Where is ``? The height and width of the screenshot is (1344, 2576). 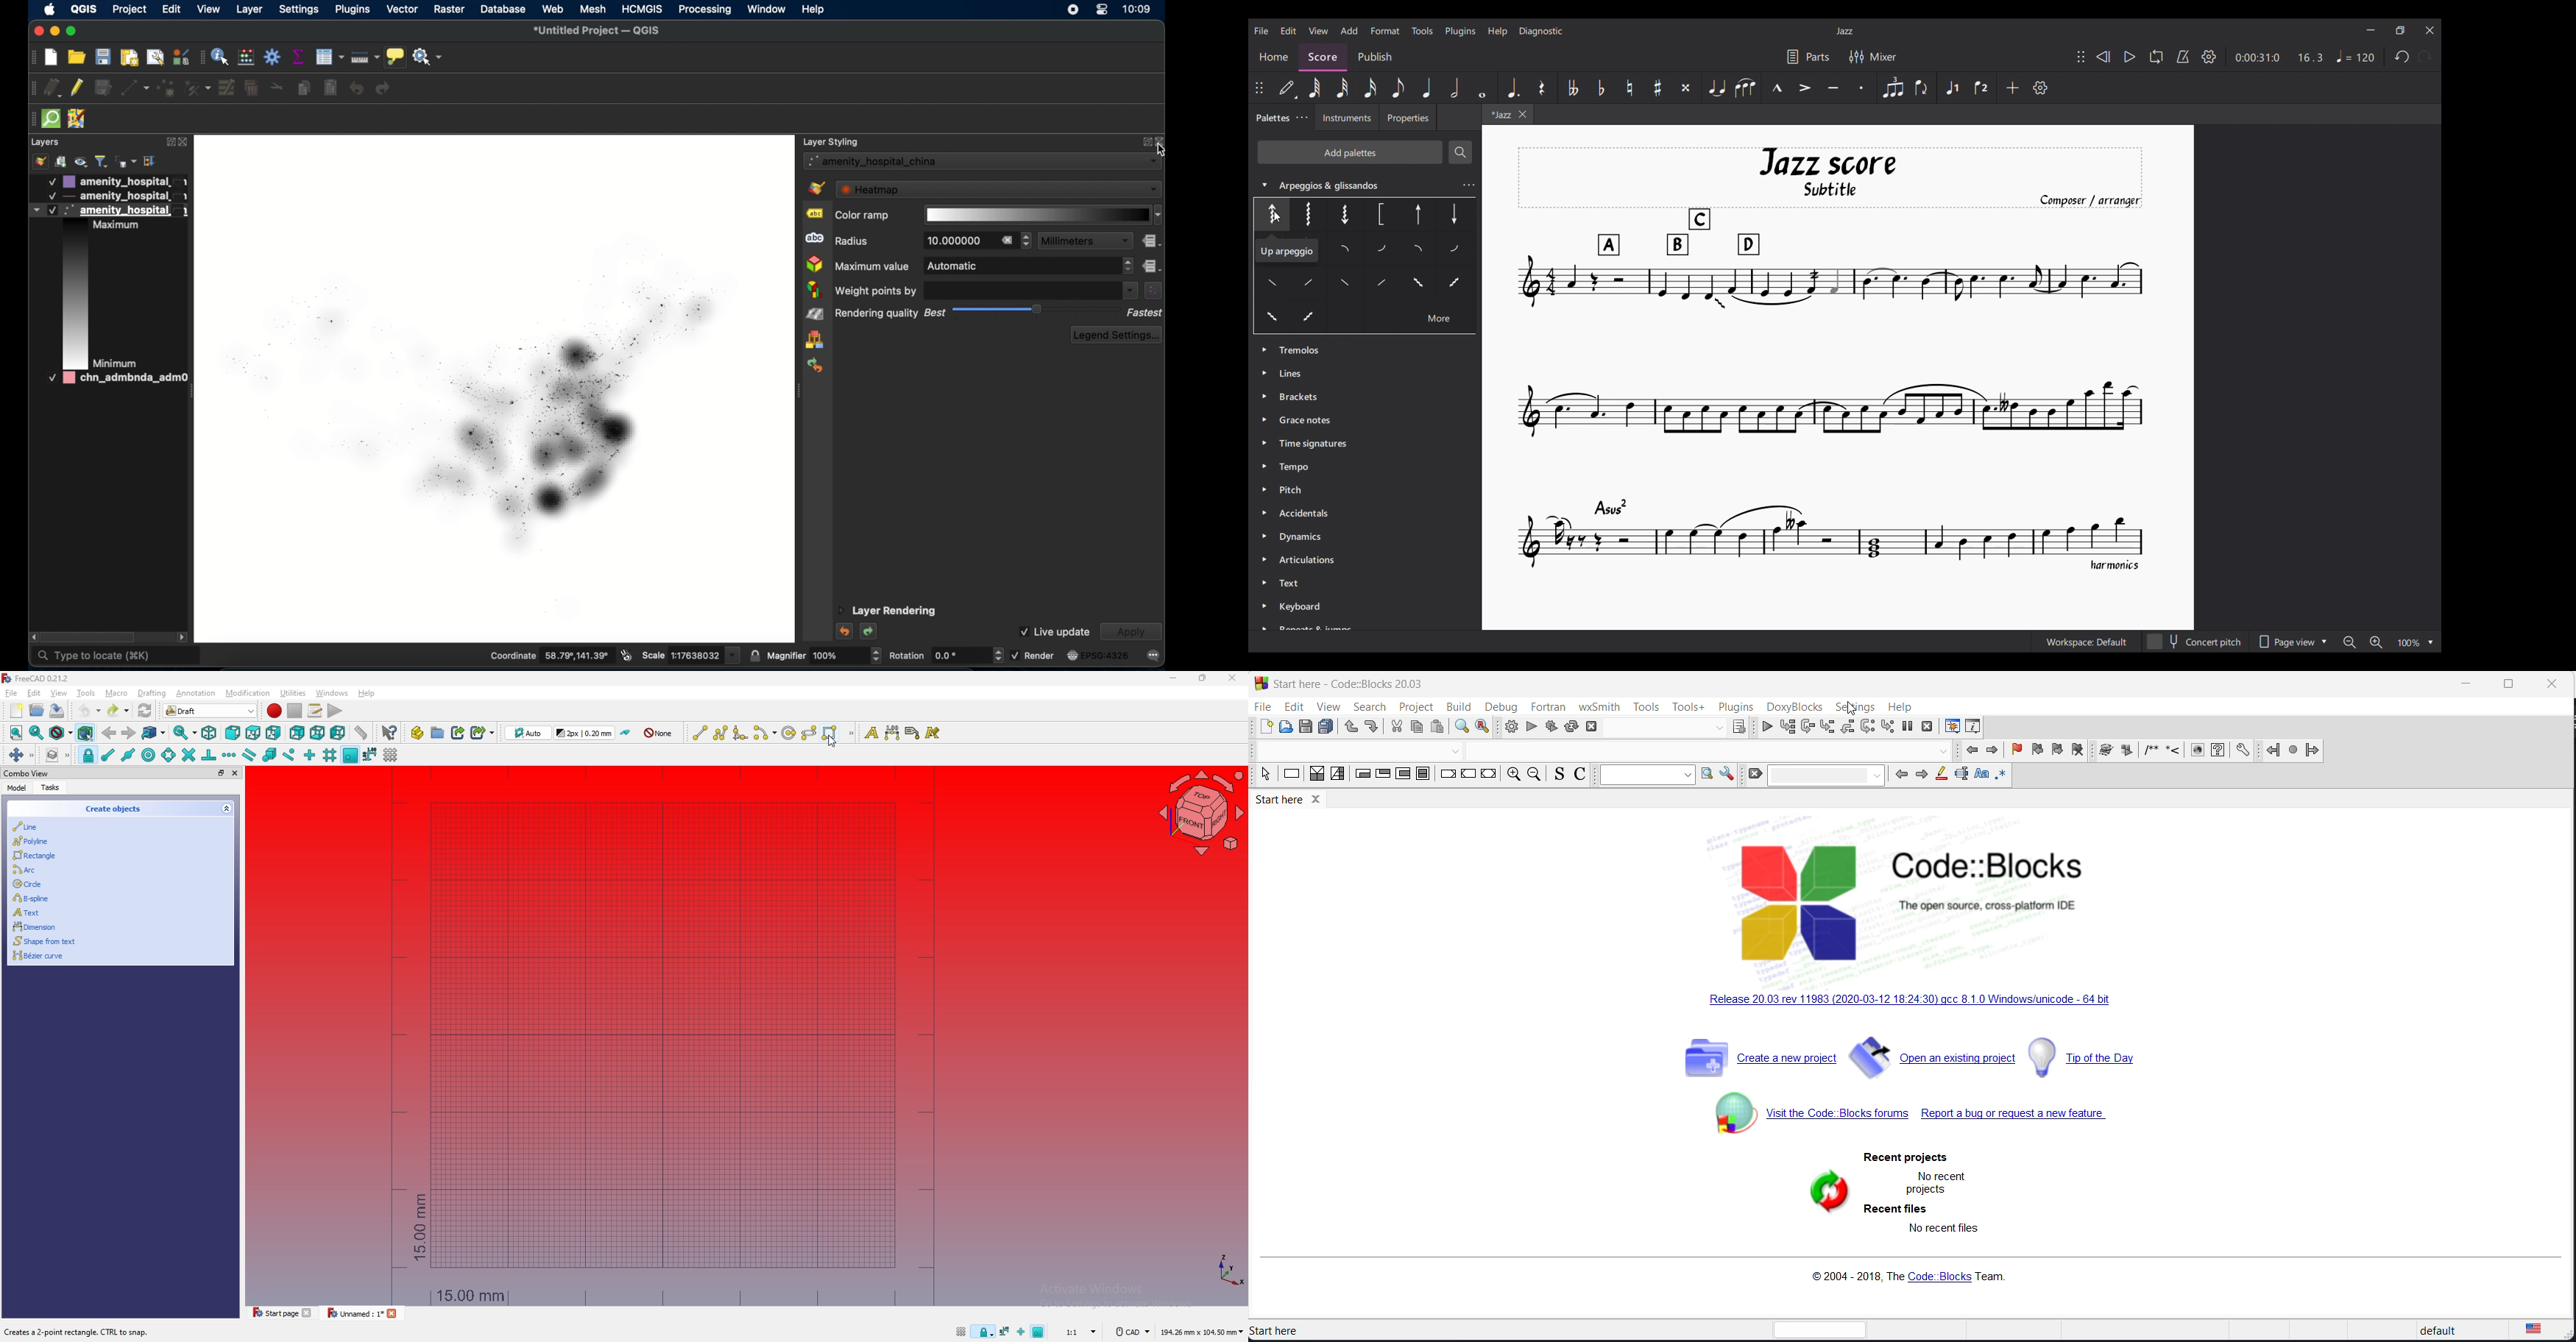  is located at coordinates (1383, 214).